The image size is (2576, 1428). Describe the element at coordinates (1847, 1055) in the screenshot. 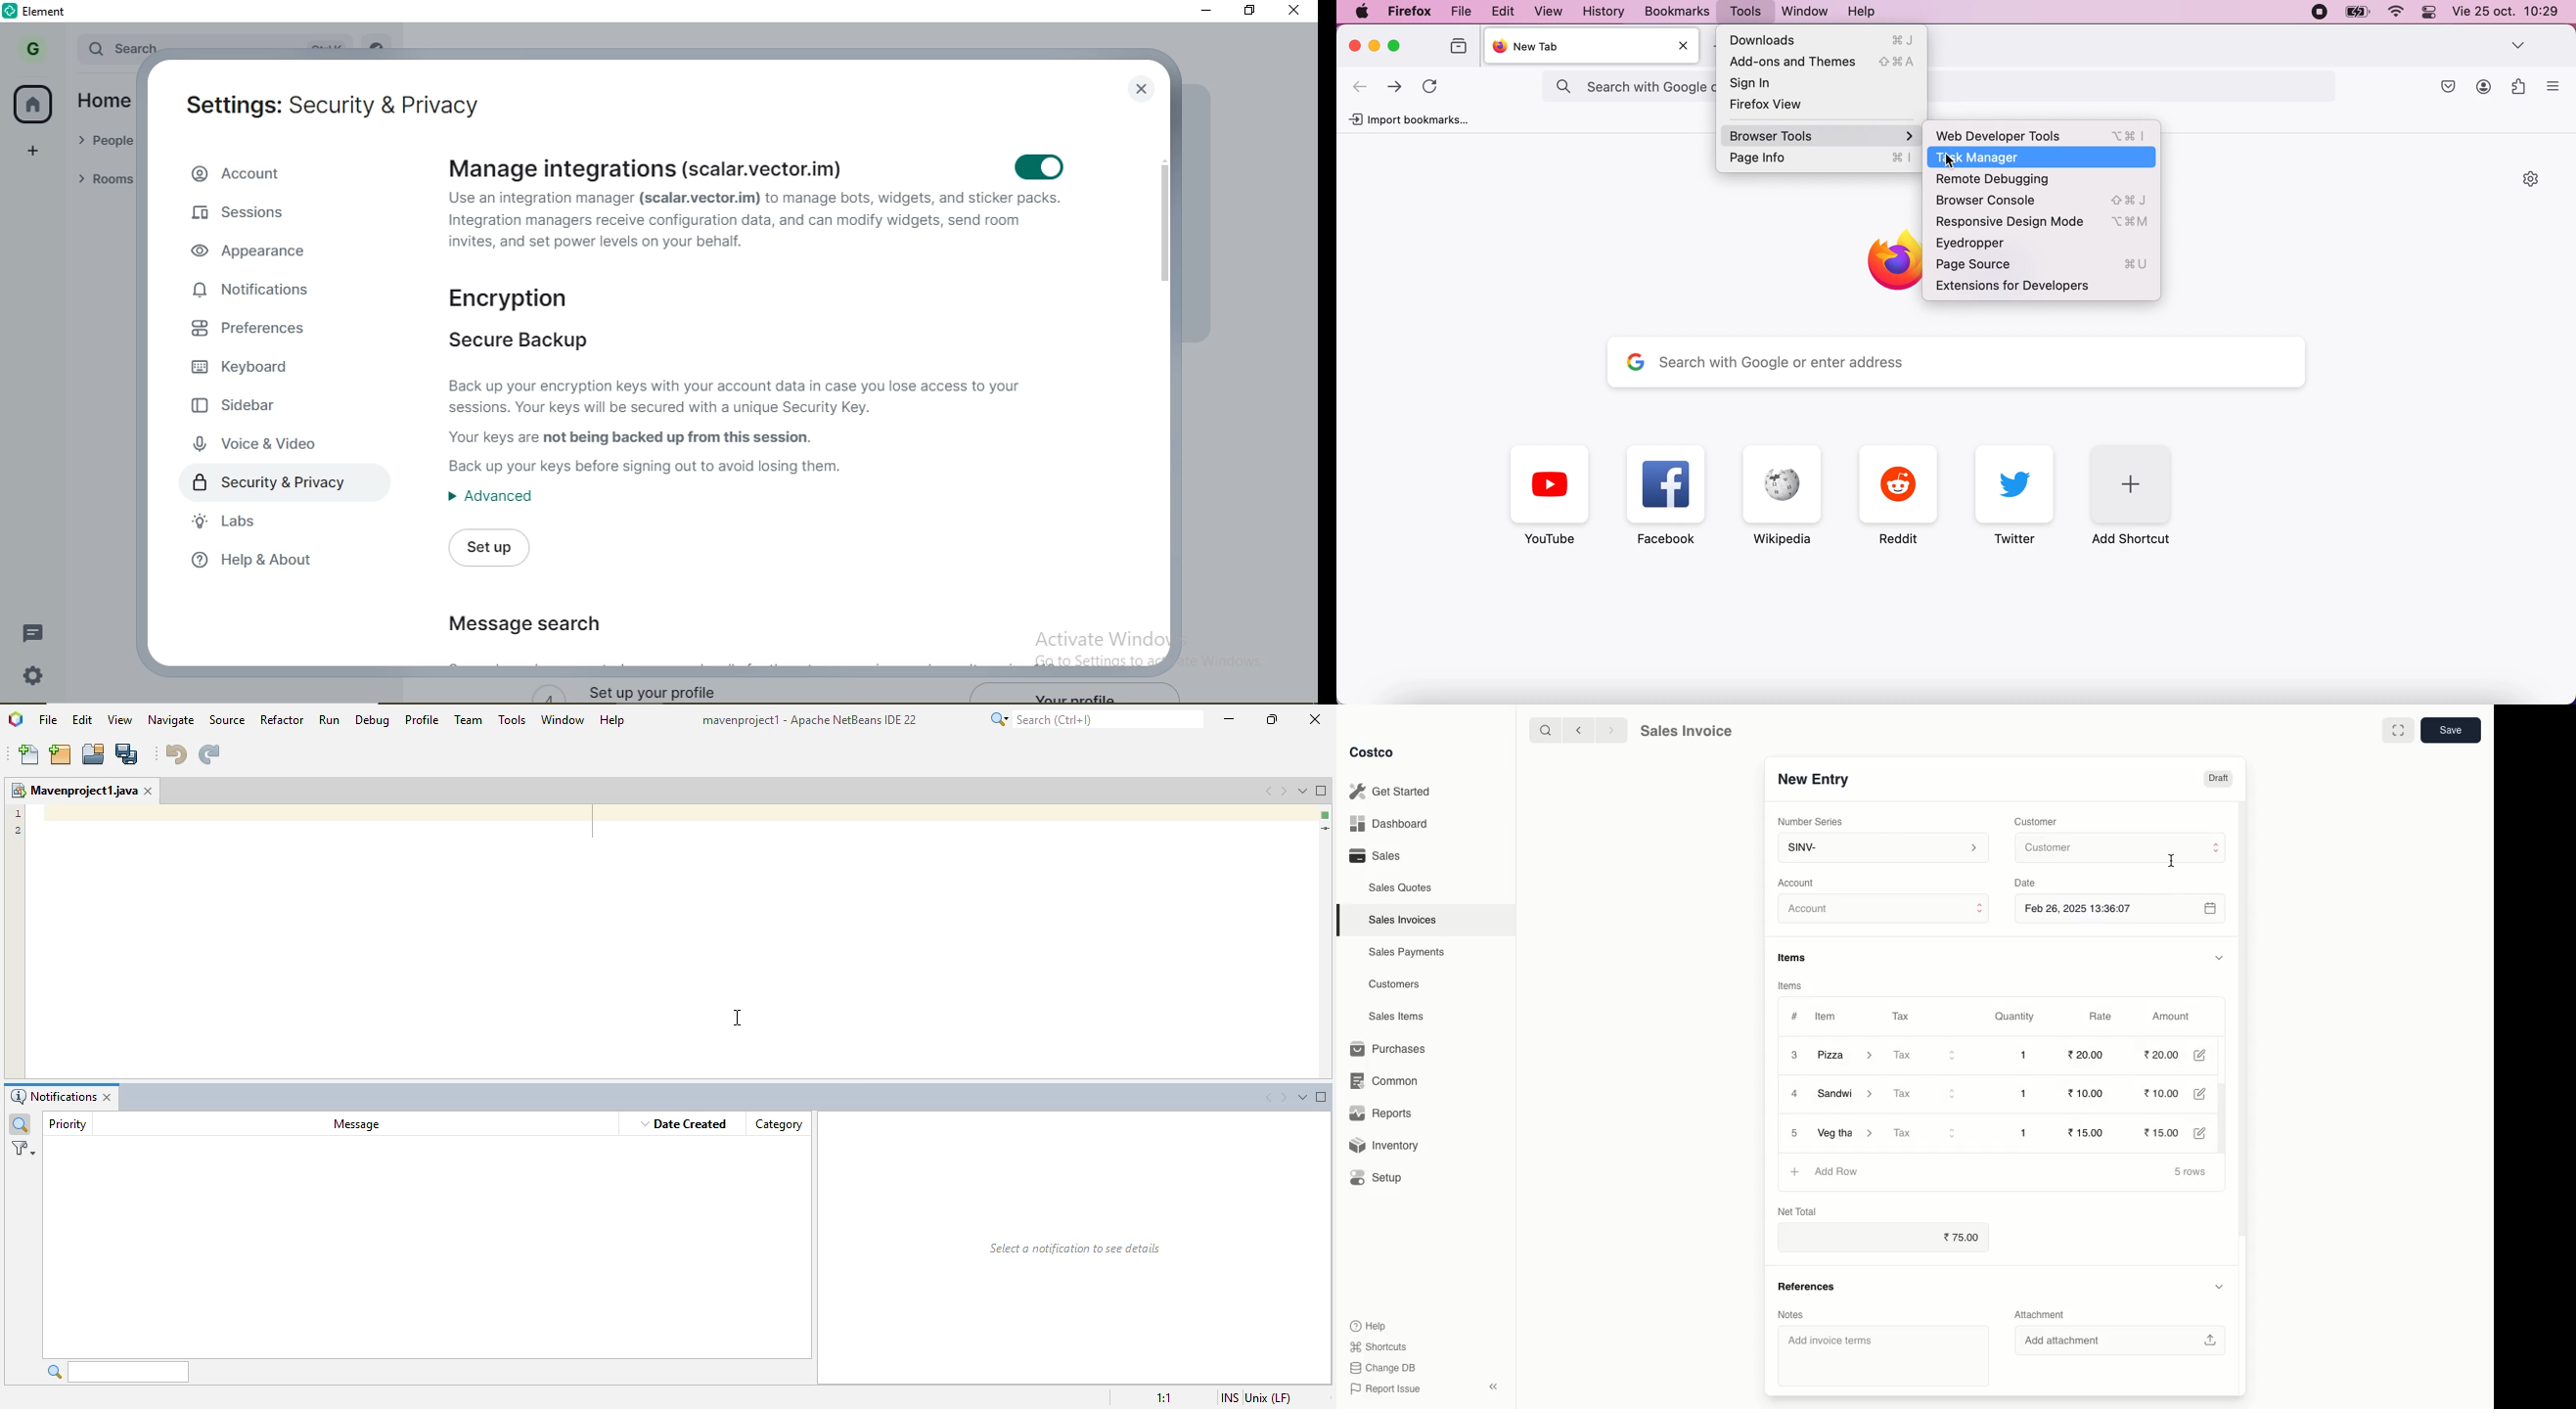

I see `Pizza` at that location.